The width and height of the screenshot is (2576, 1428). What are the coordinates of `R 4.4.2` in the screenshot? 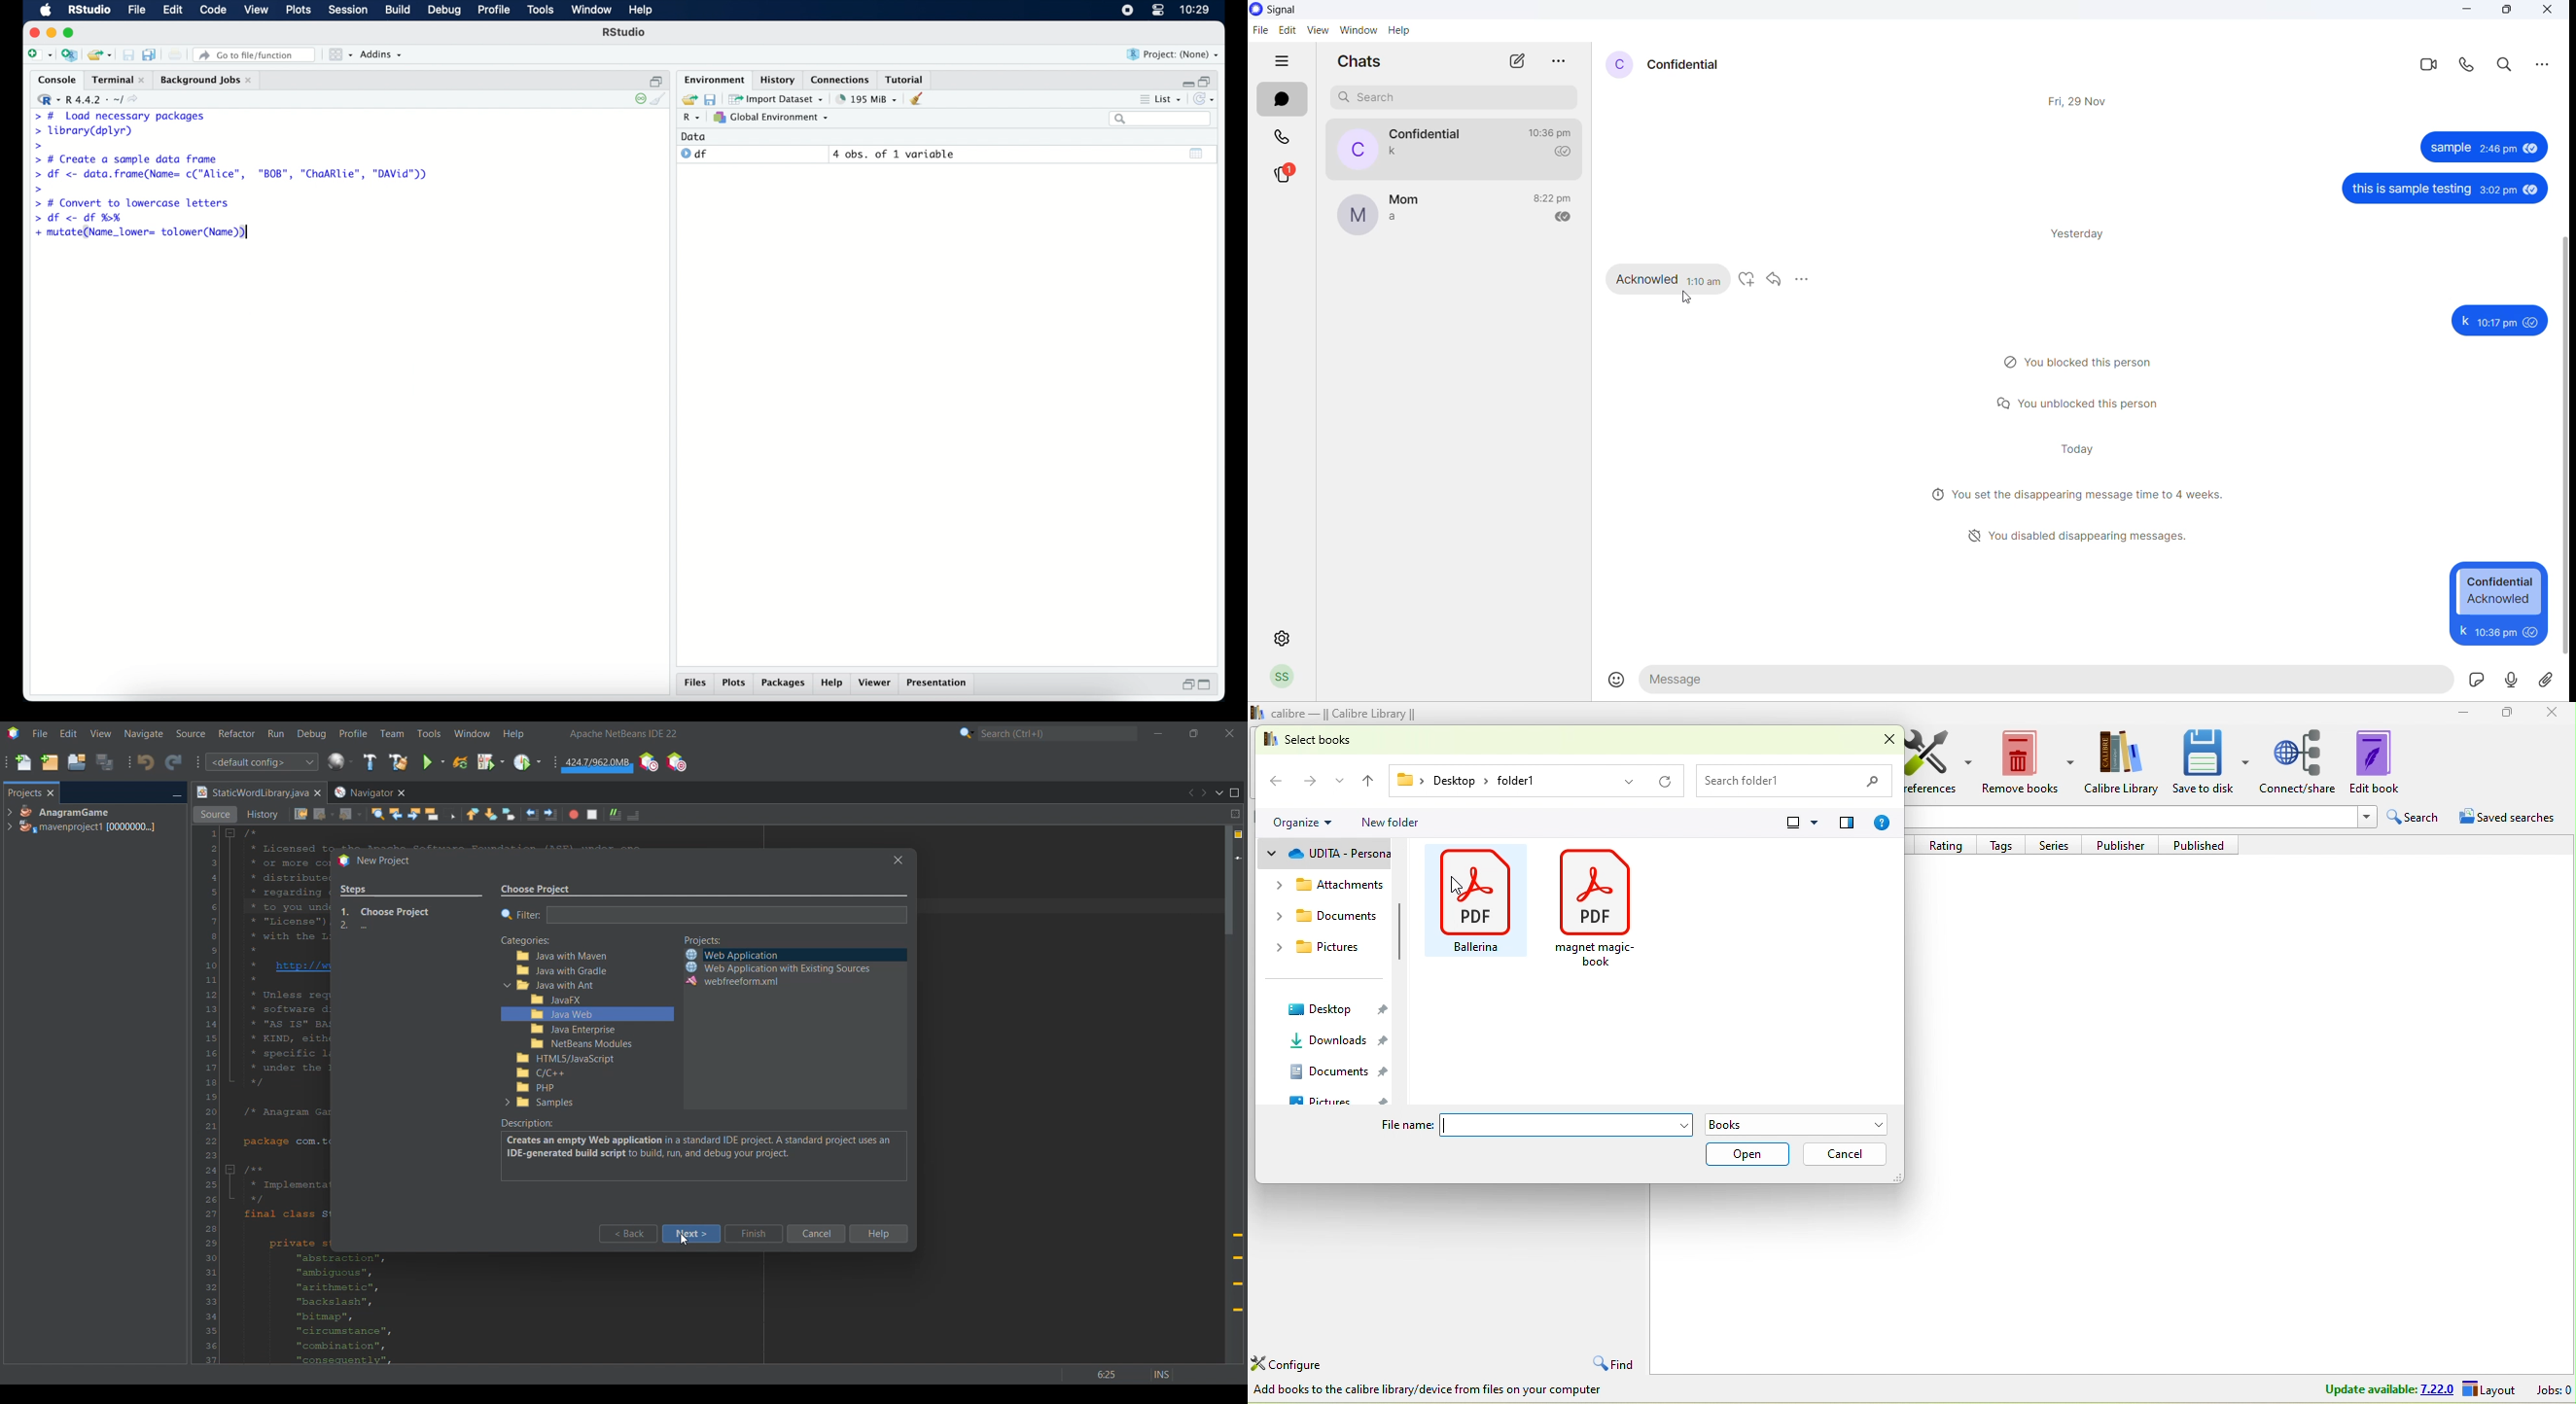 It's located at (91, 100).